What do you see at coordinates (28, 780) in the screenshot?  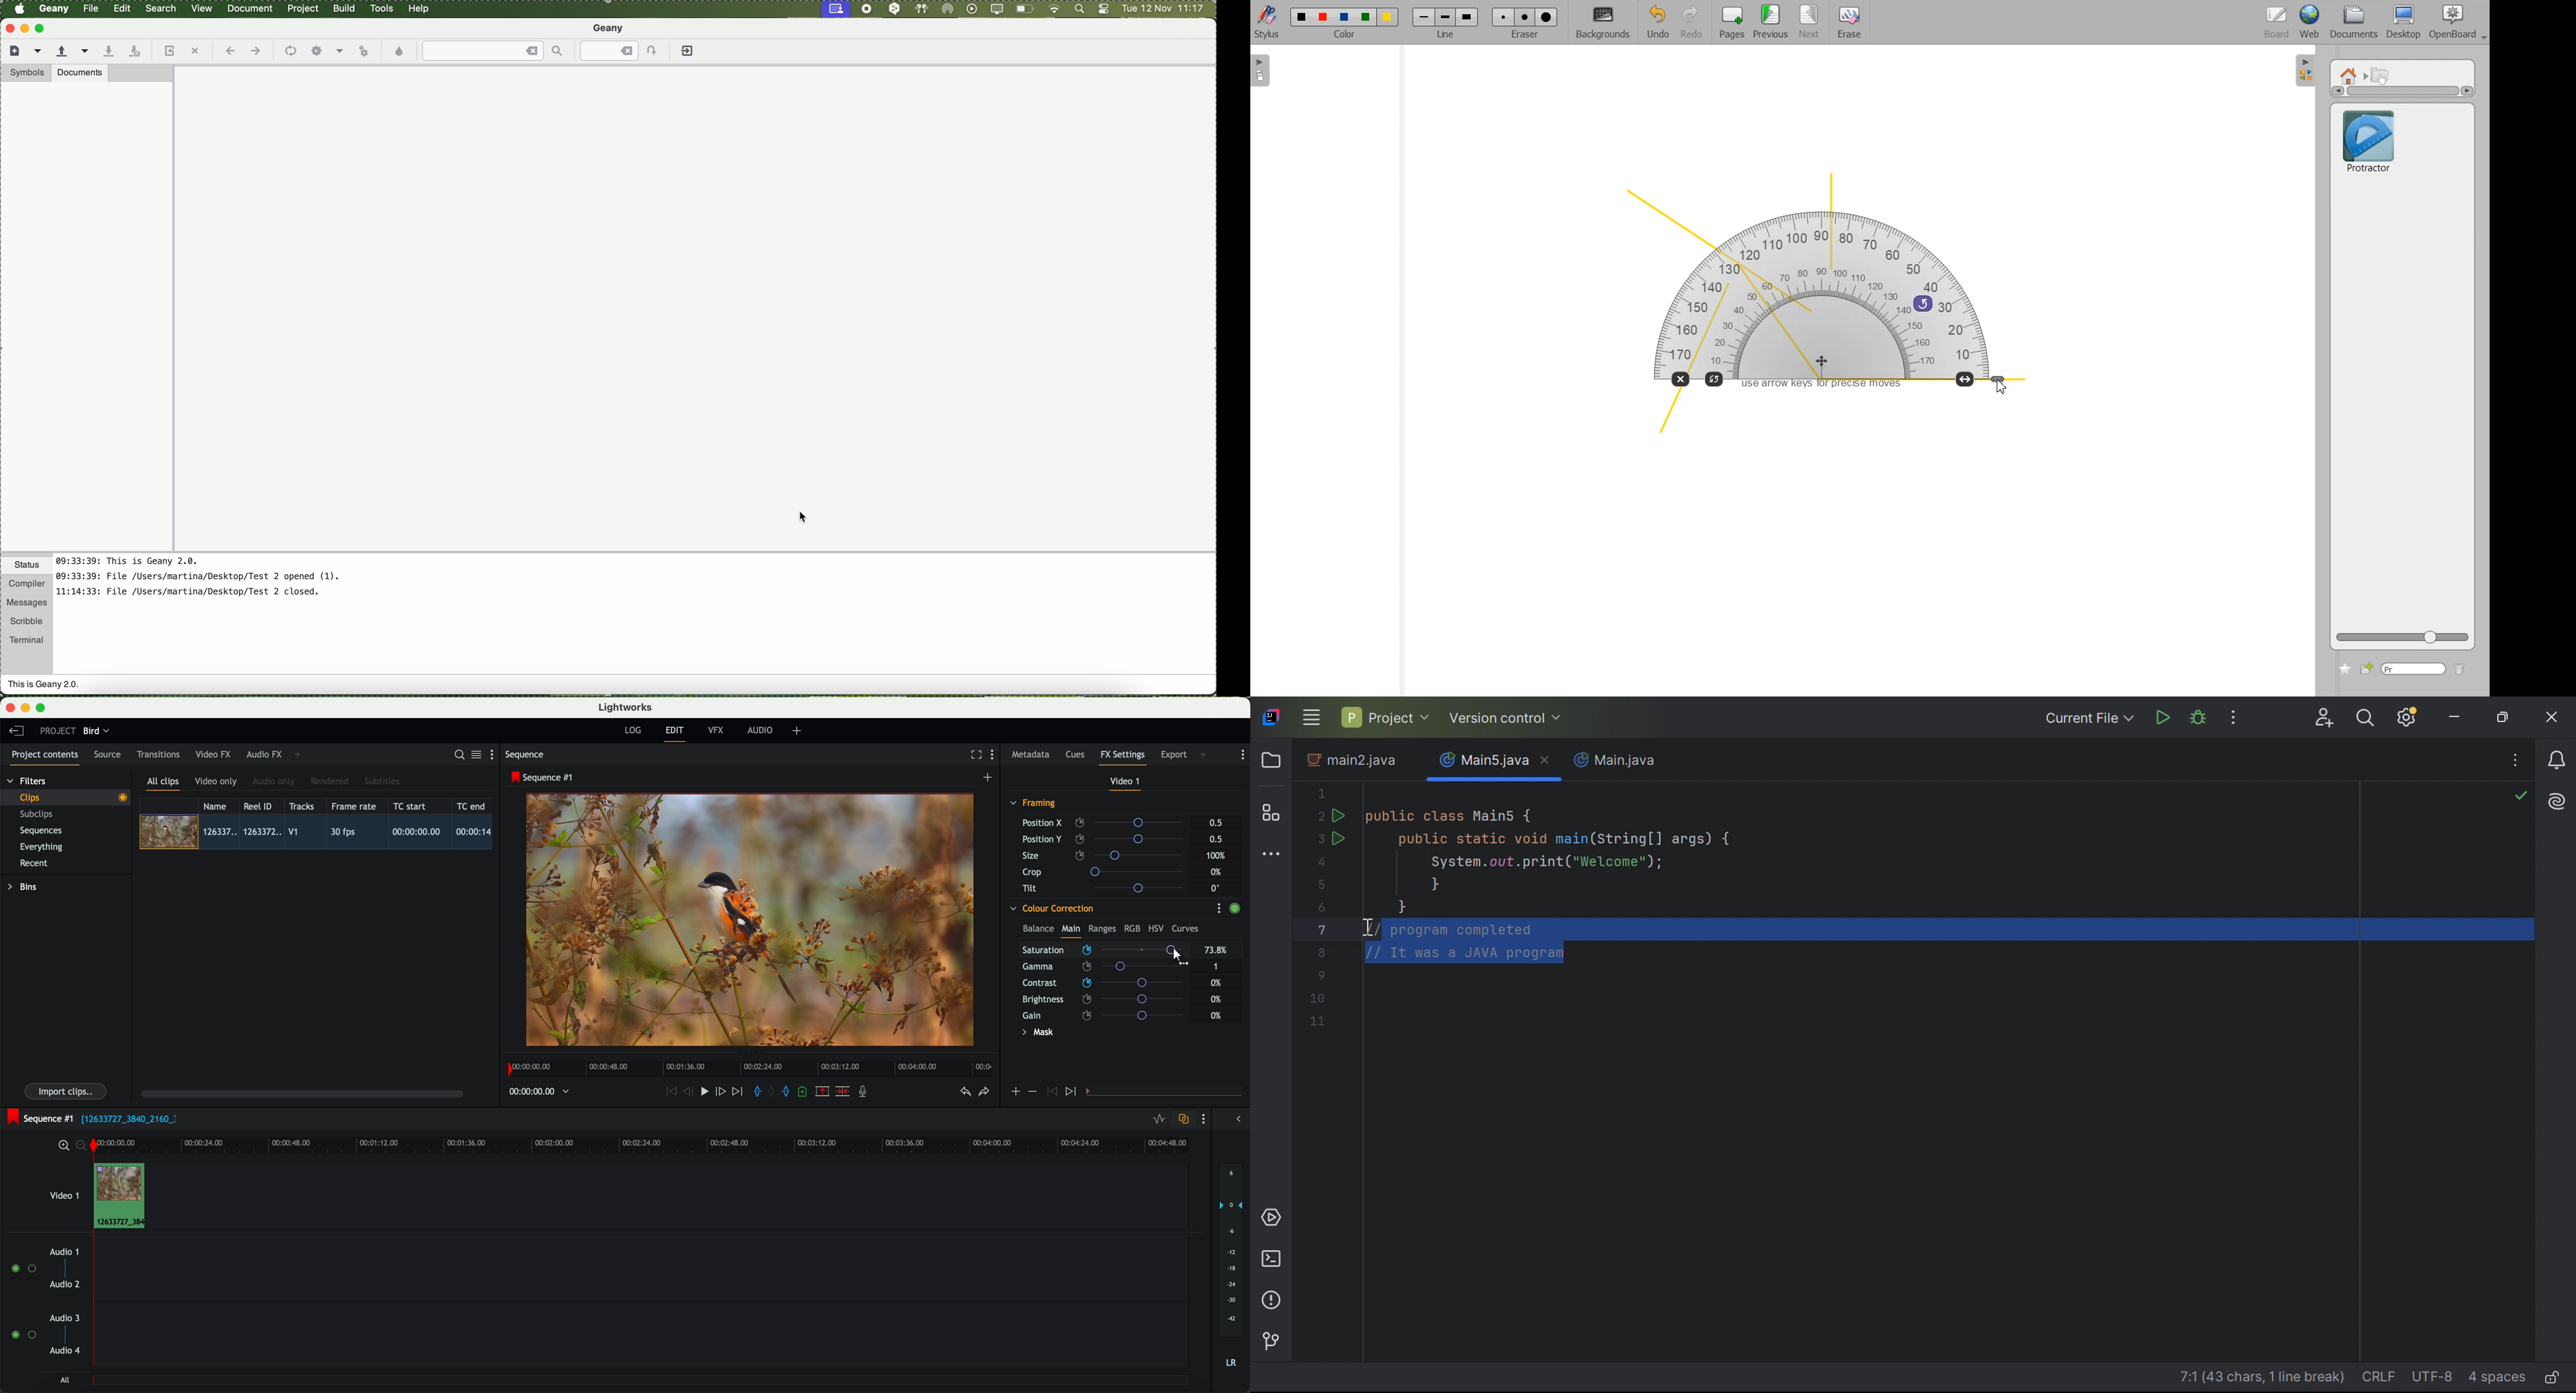 I see `filters` at bounding box center [28, 780].